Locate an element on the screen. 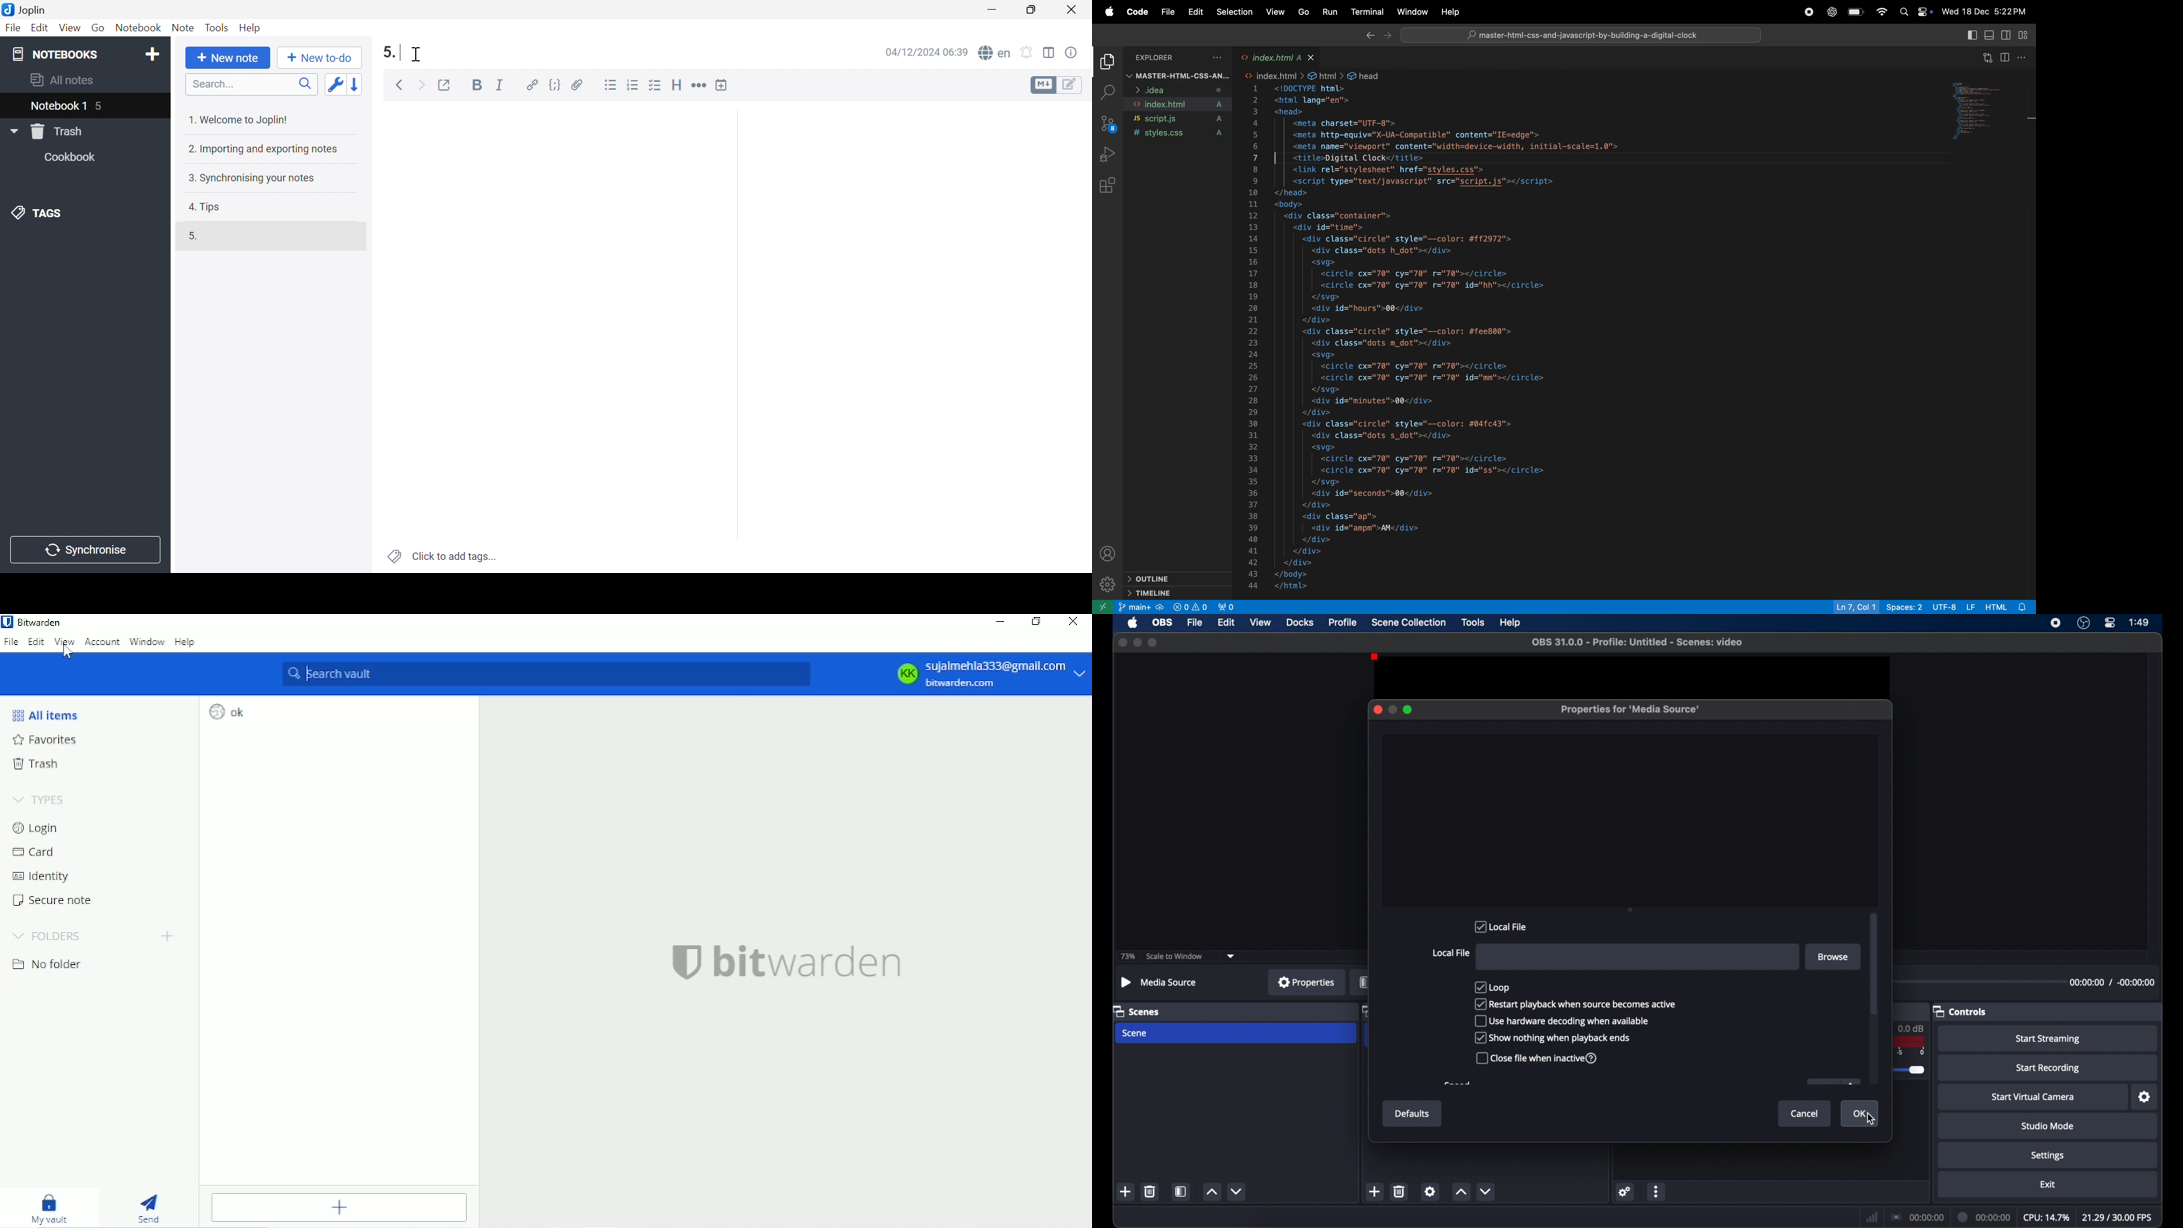 This screenshot has height=1232, width=2184. add is located at coordinates (1126, 1191).